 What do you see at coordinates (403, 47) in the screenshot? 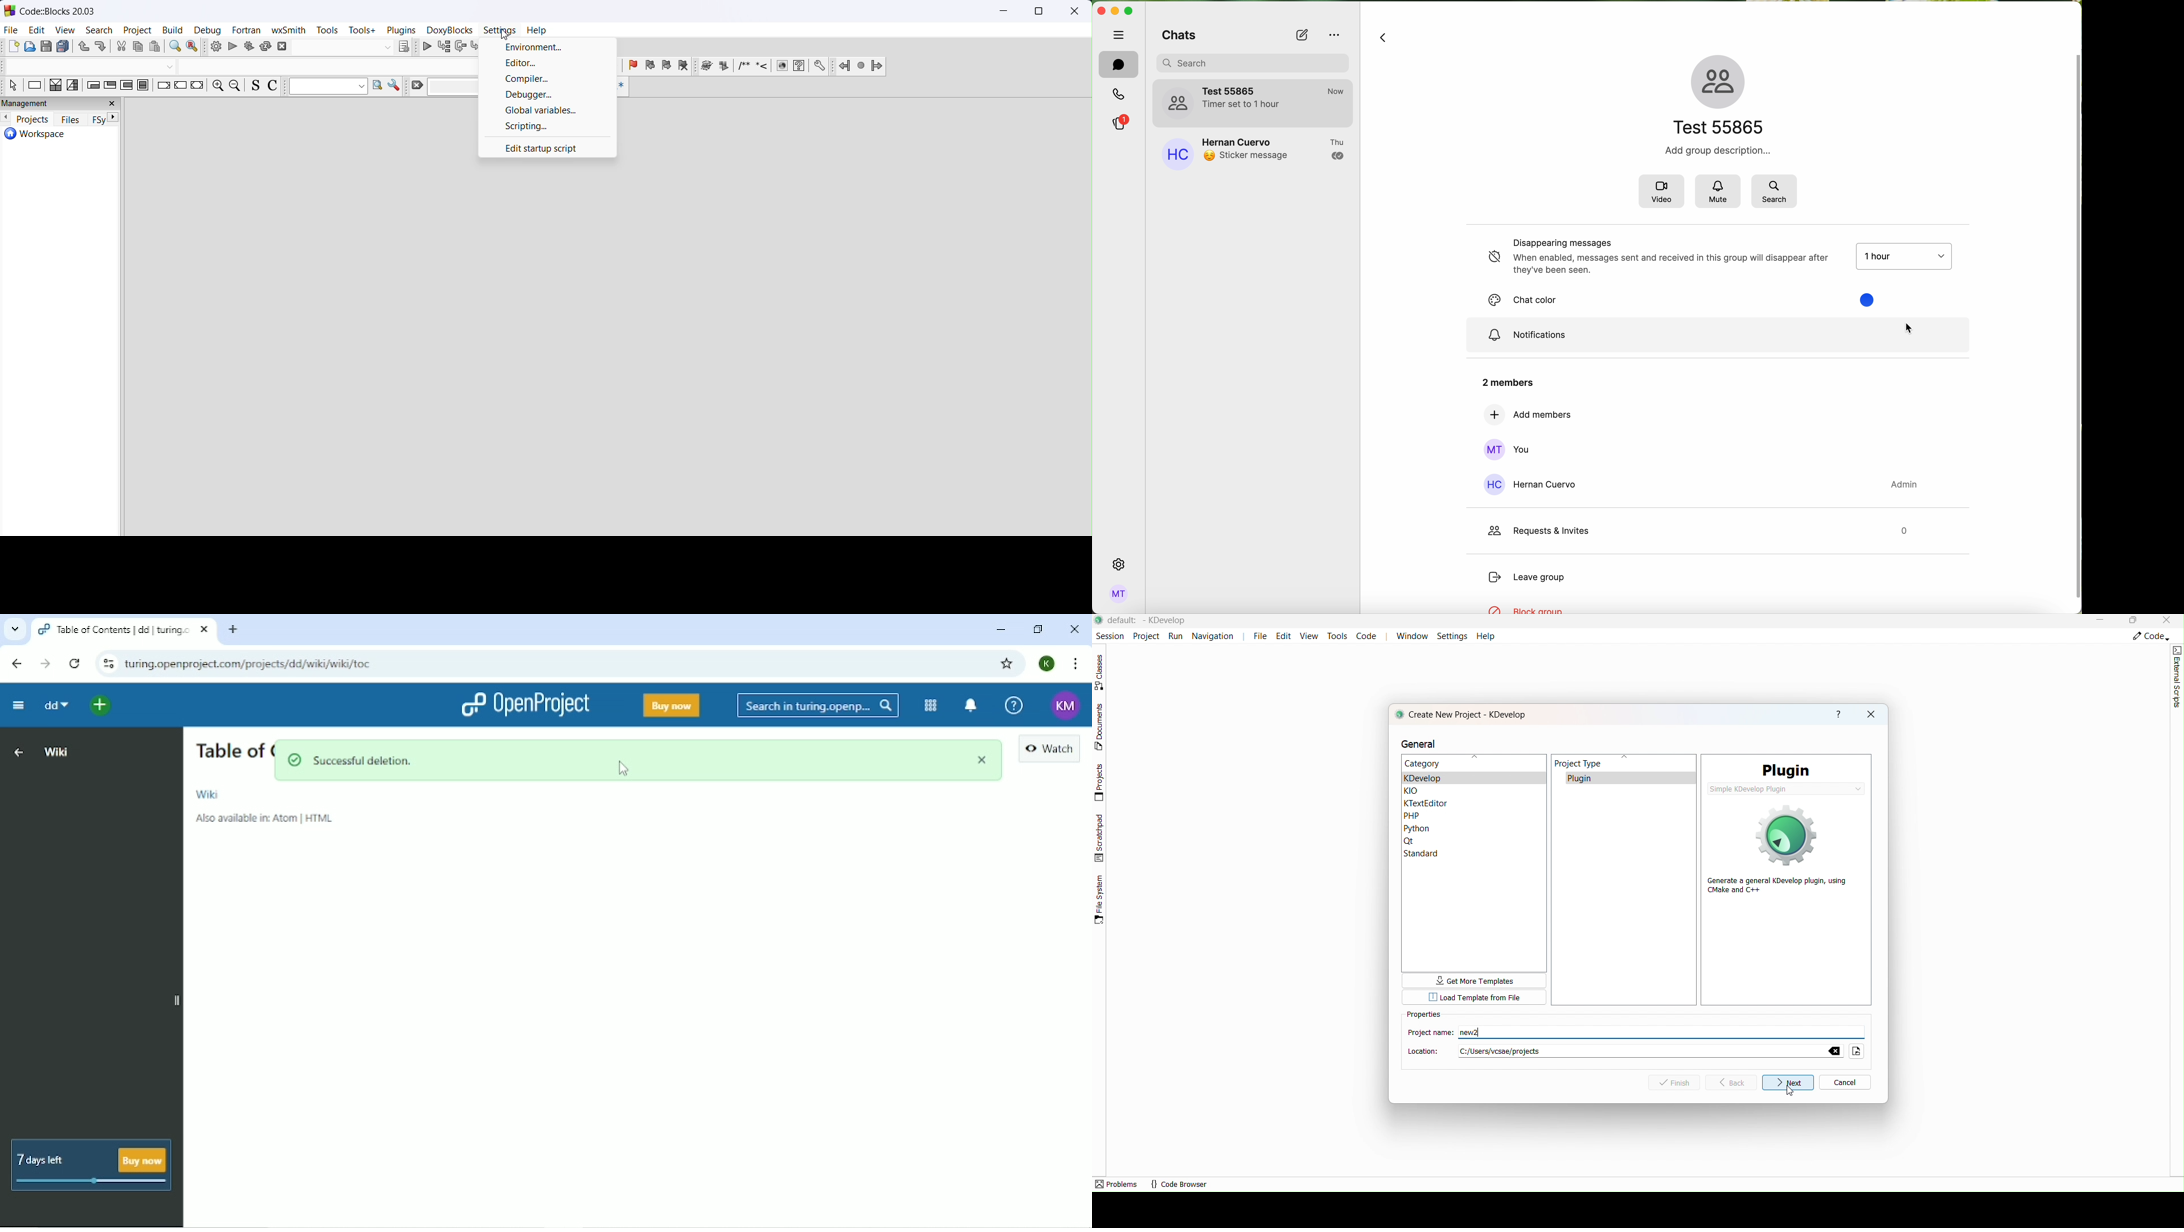
I see `show the select target dialog` at bounding box center [403, 47].